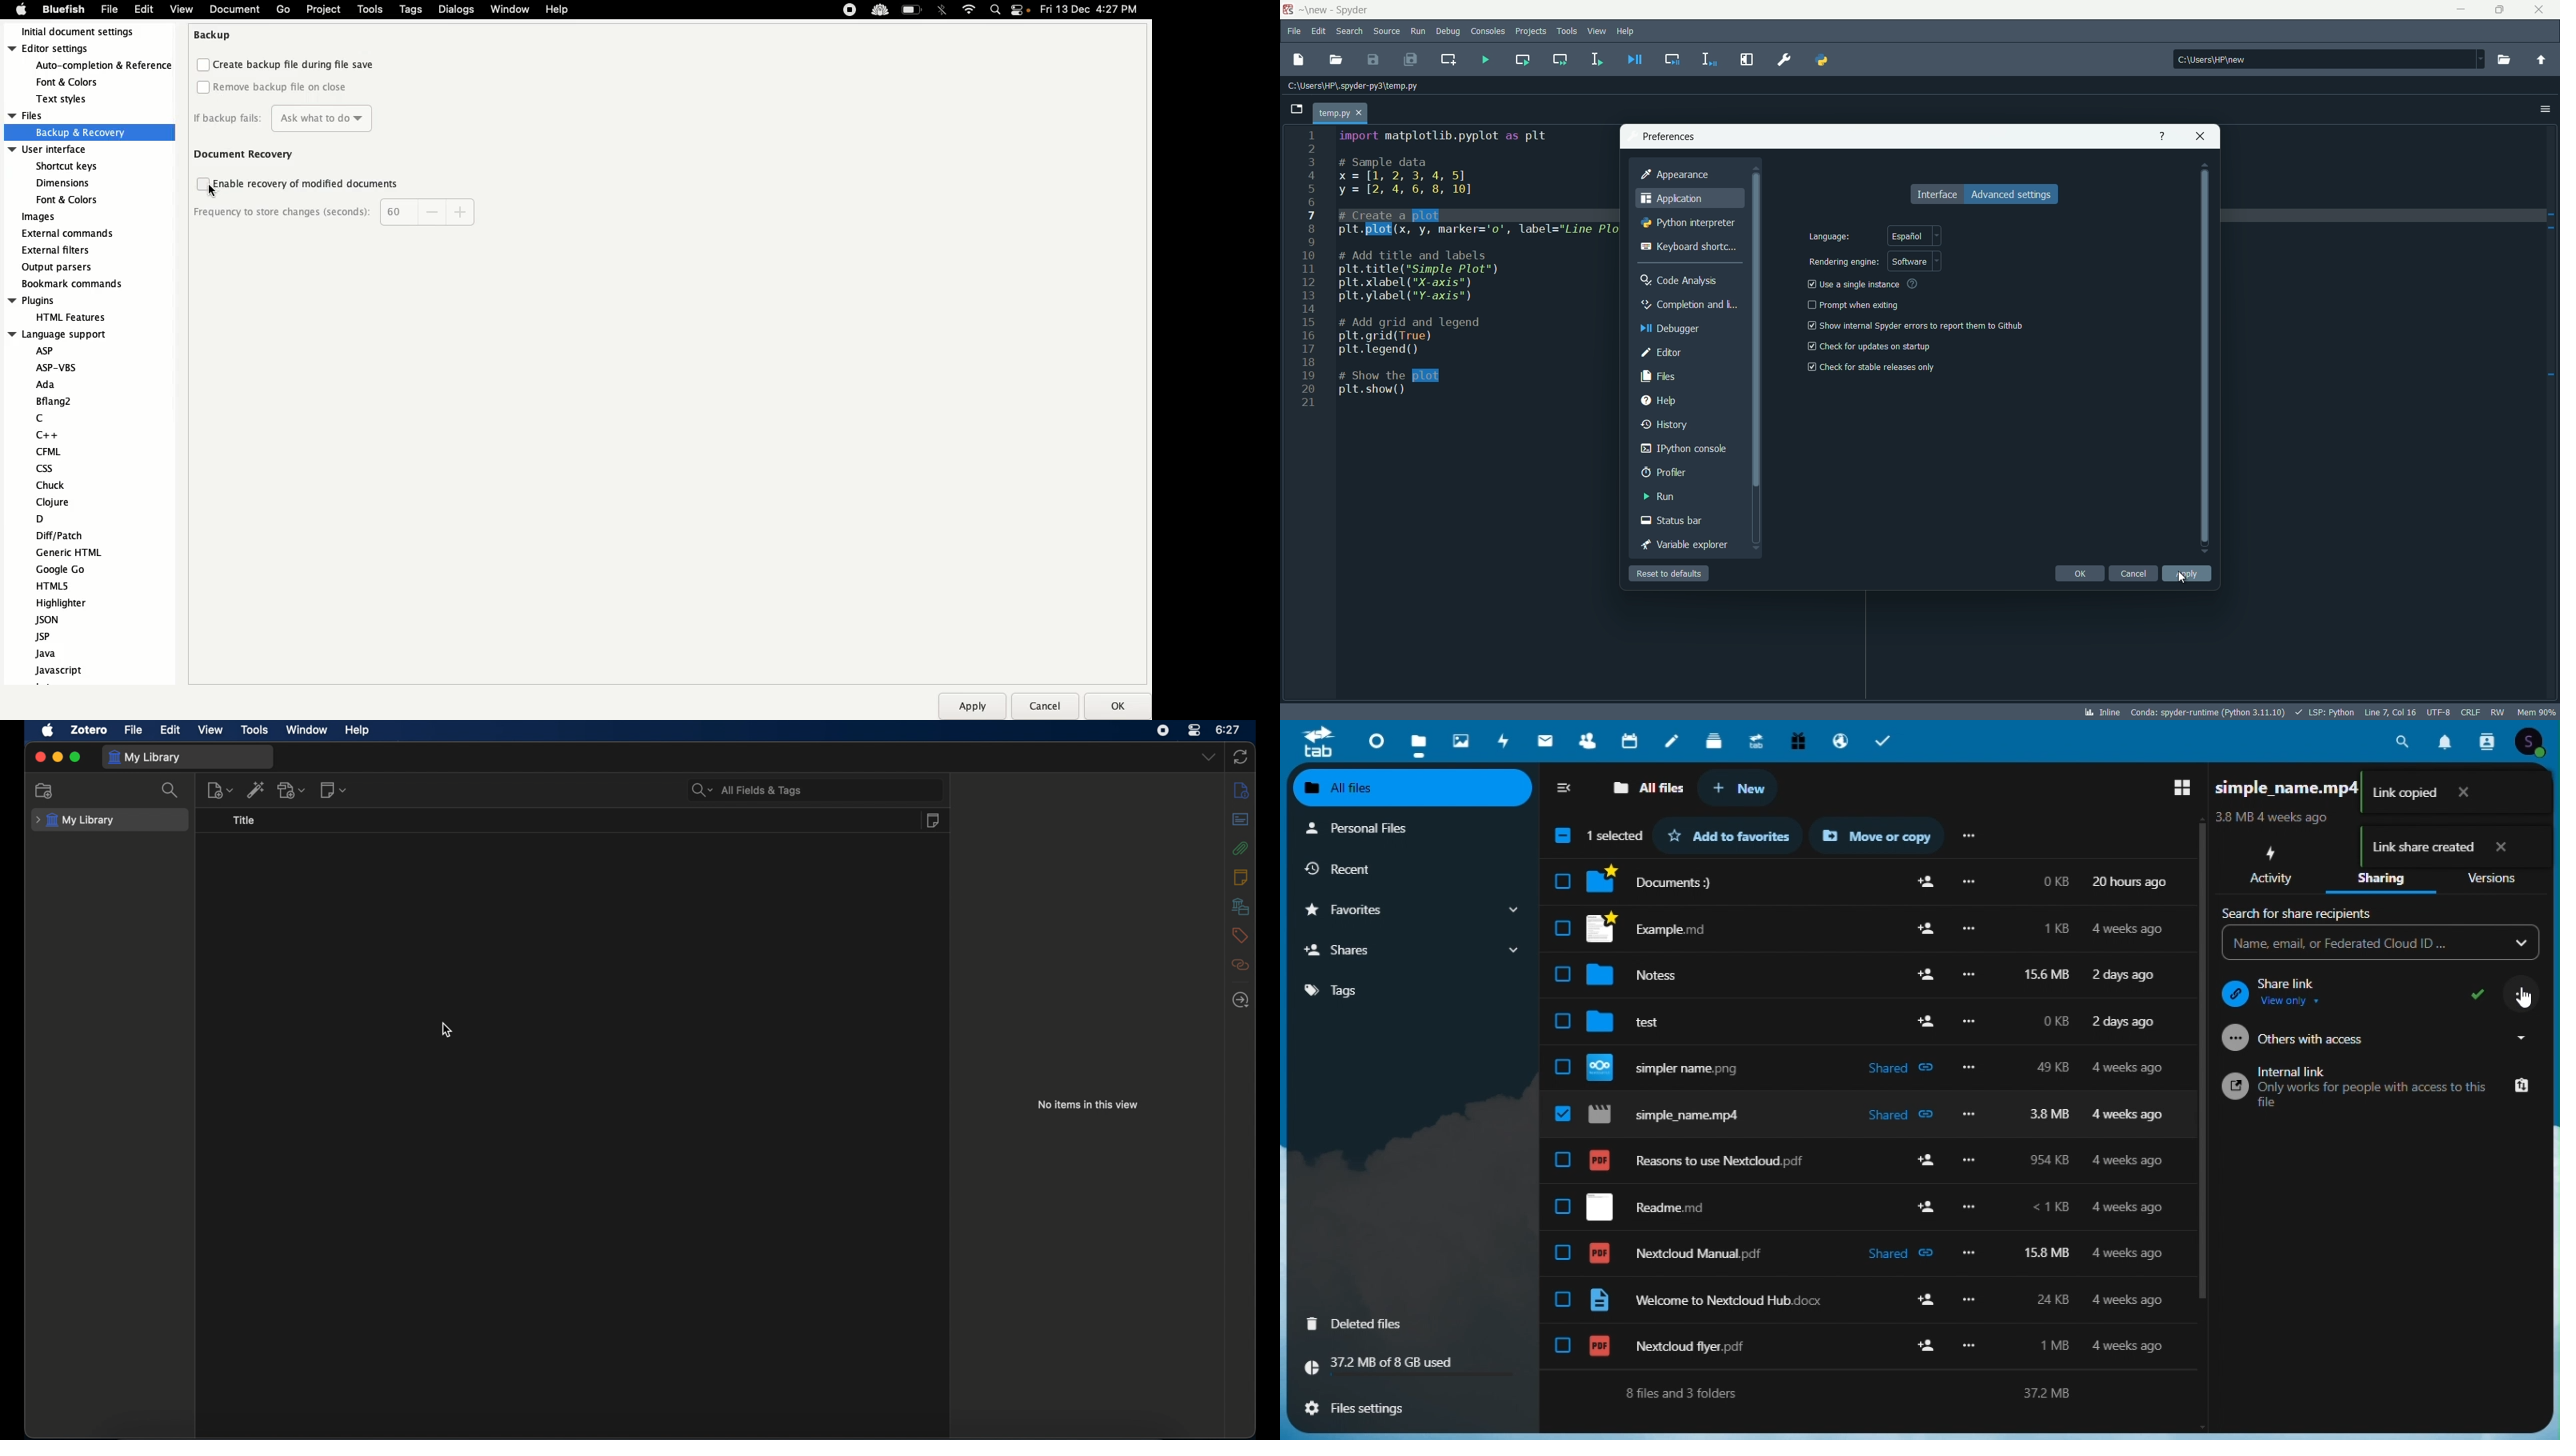  I want to click on memory usage, so click(2537, 711).